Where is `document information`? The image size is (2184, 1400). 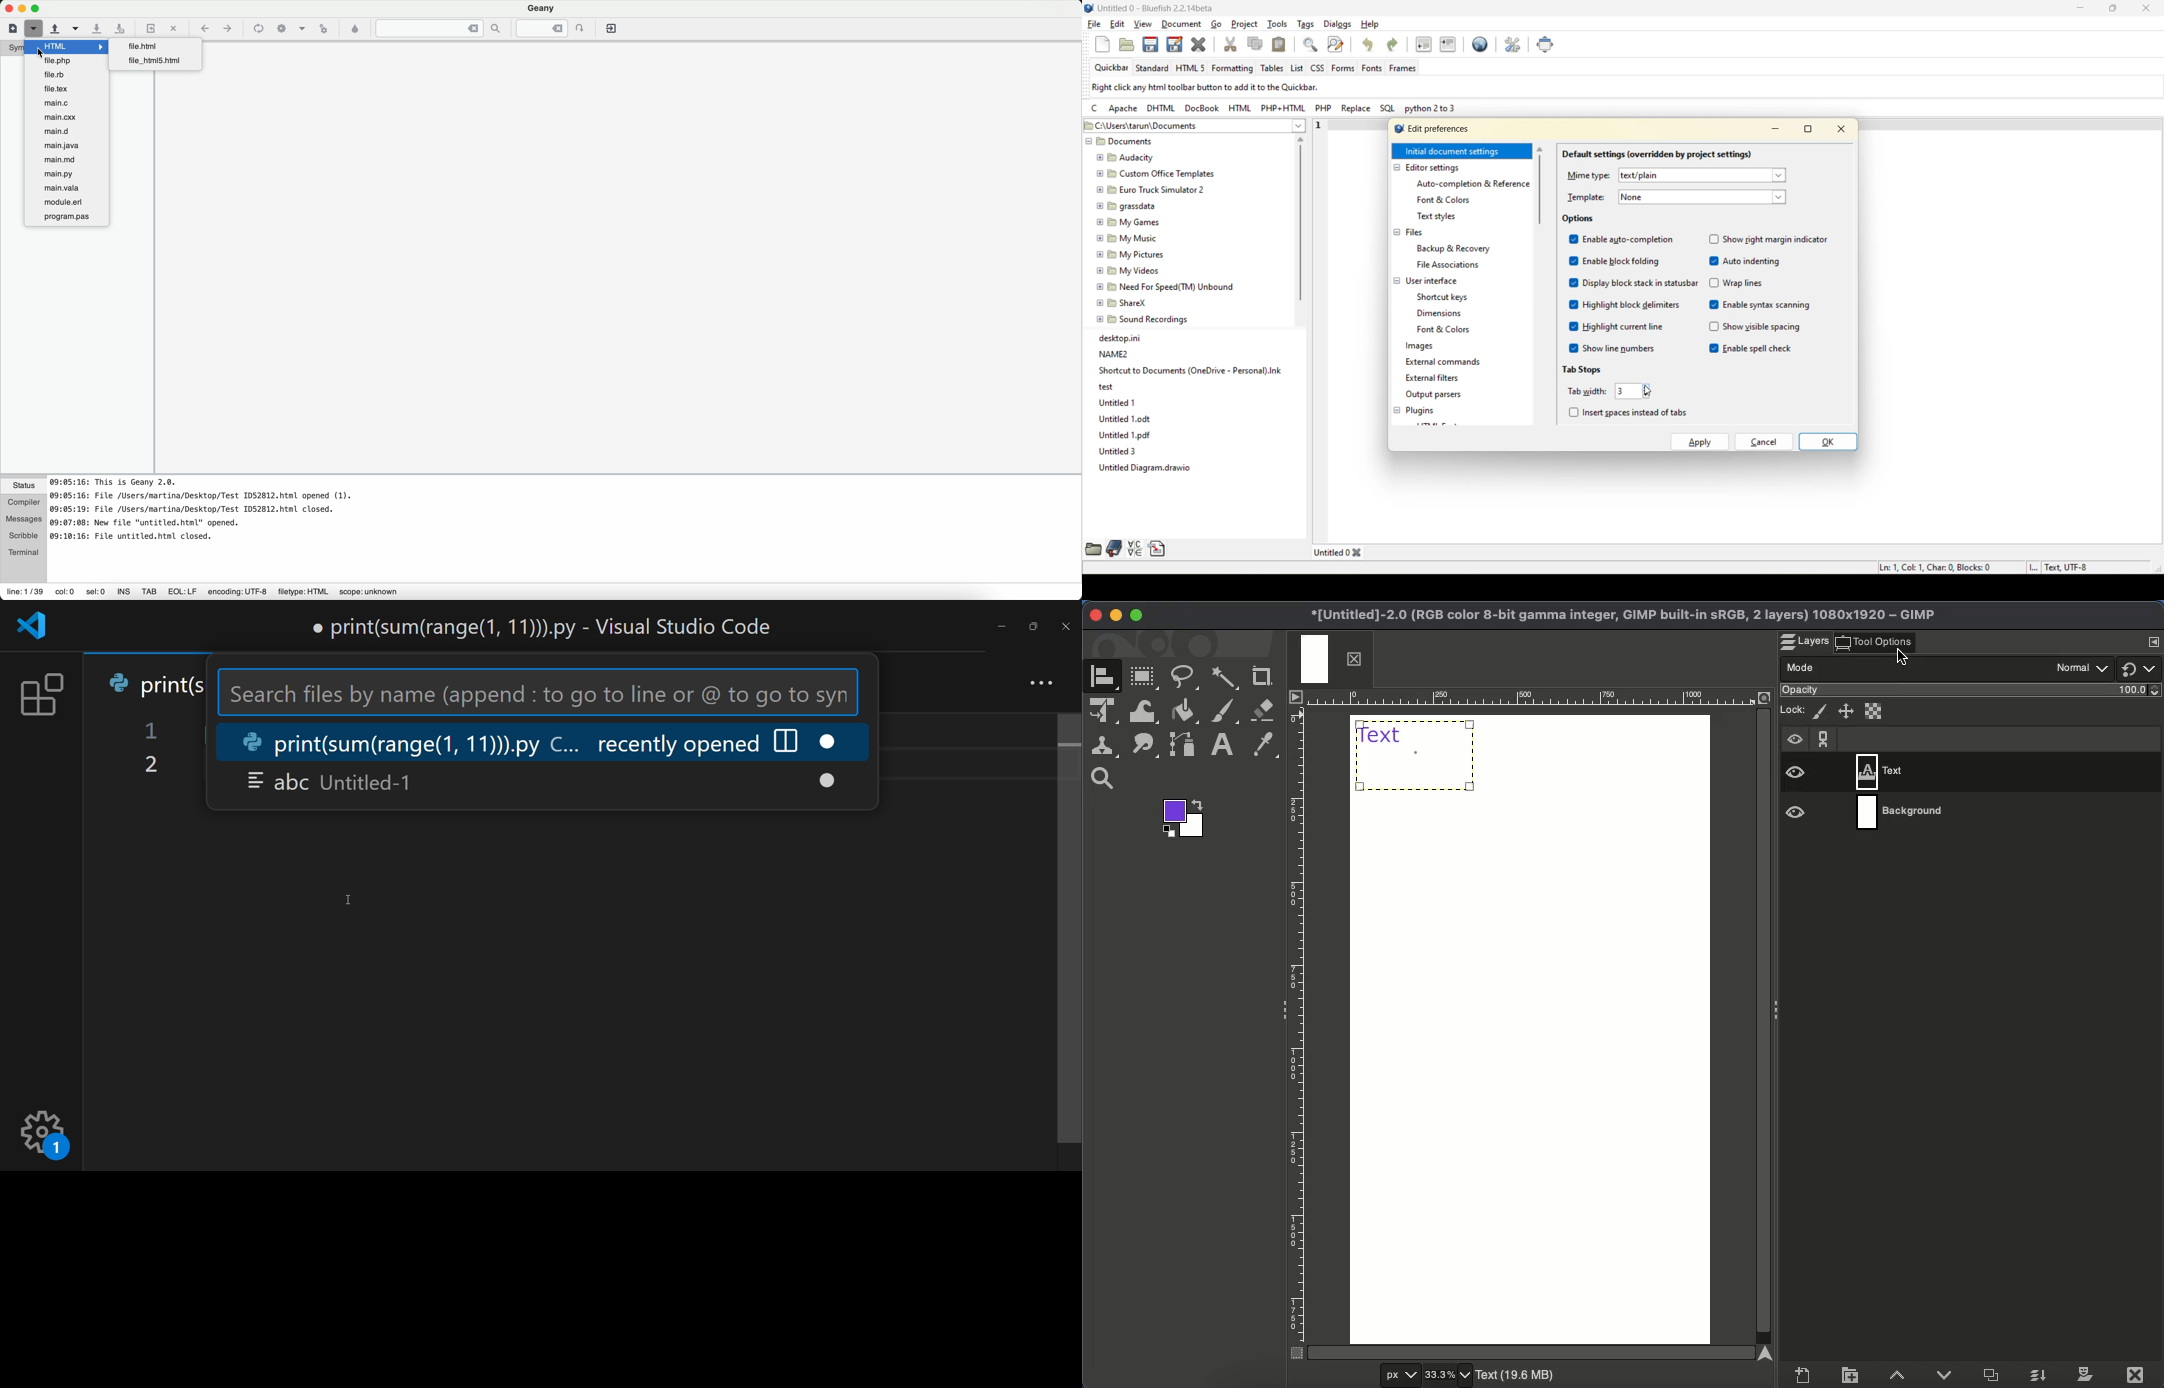
document information is located at coordinates (563, 528).